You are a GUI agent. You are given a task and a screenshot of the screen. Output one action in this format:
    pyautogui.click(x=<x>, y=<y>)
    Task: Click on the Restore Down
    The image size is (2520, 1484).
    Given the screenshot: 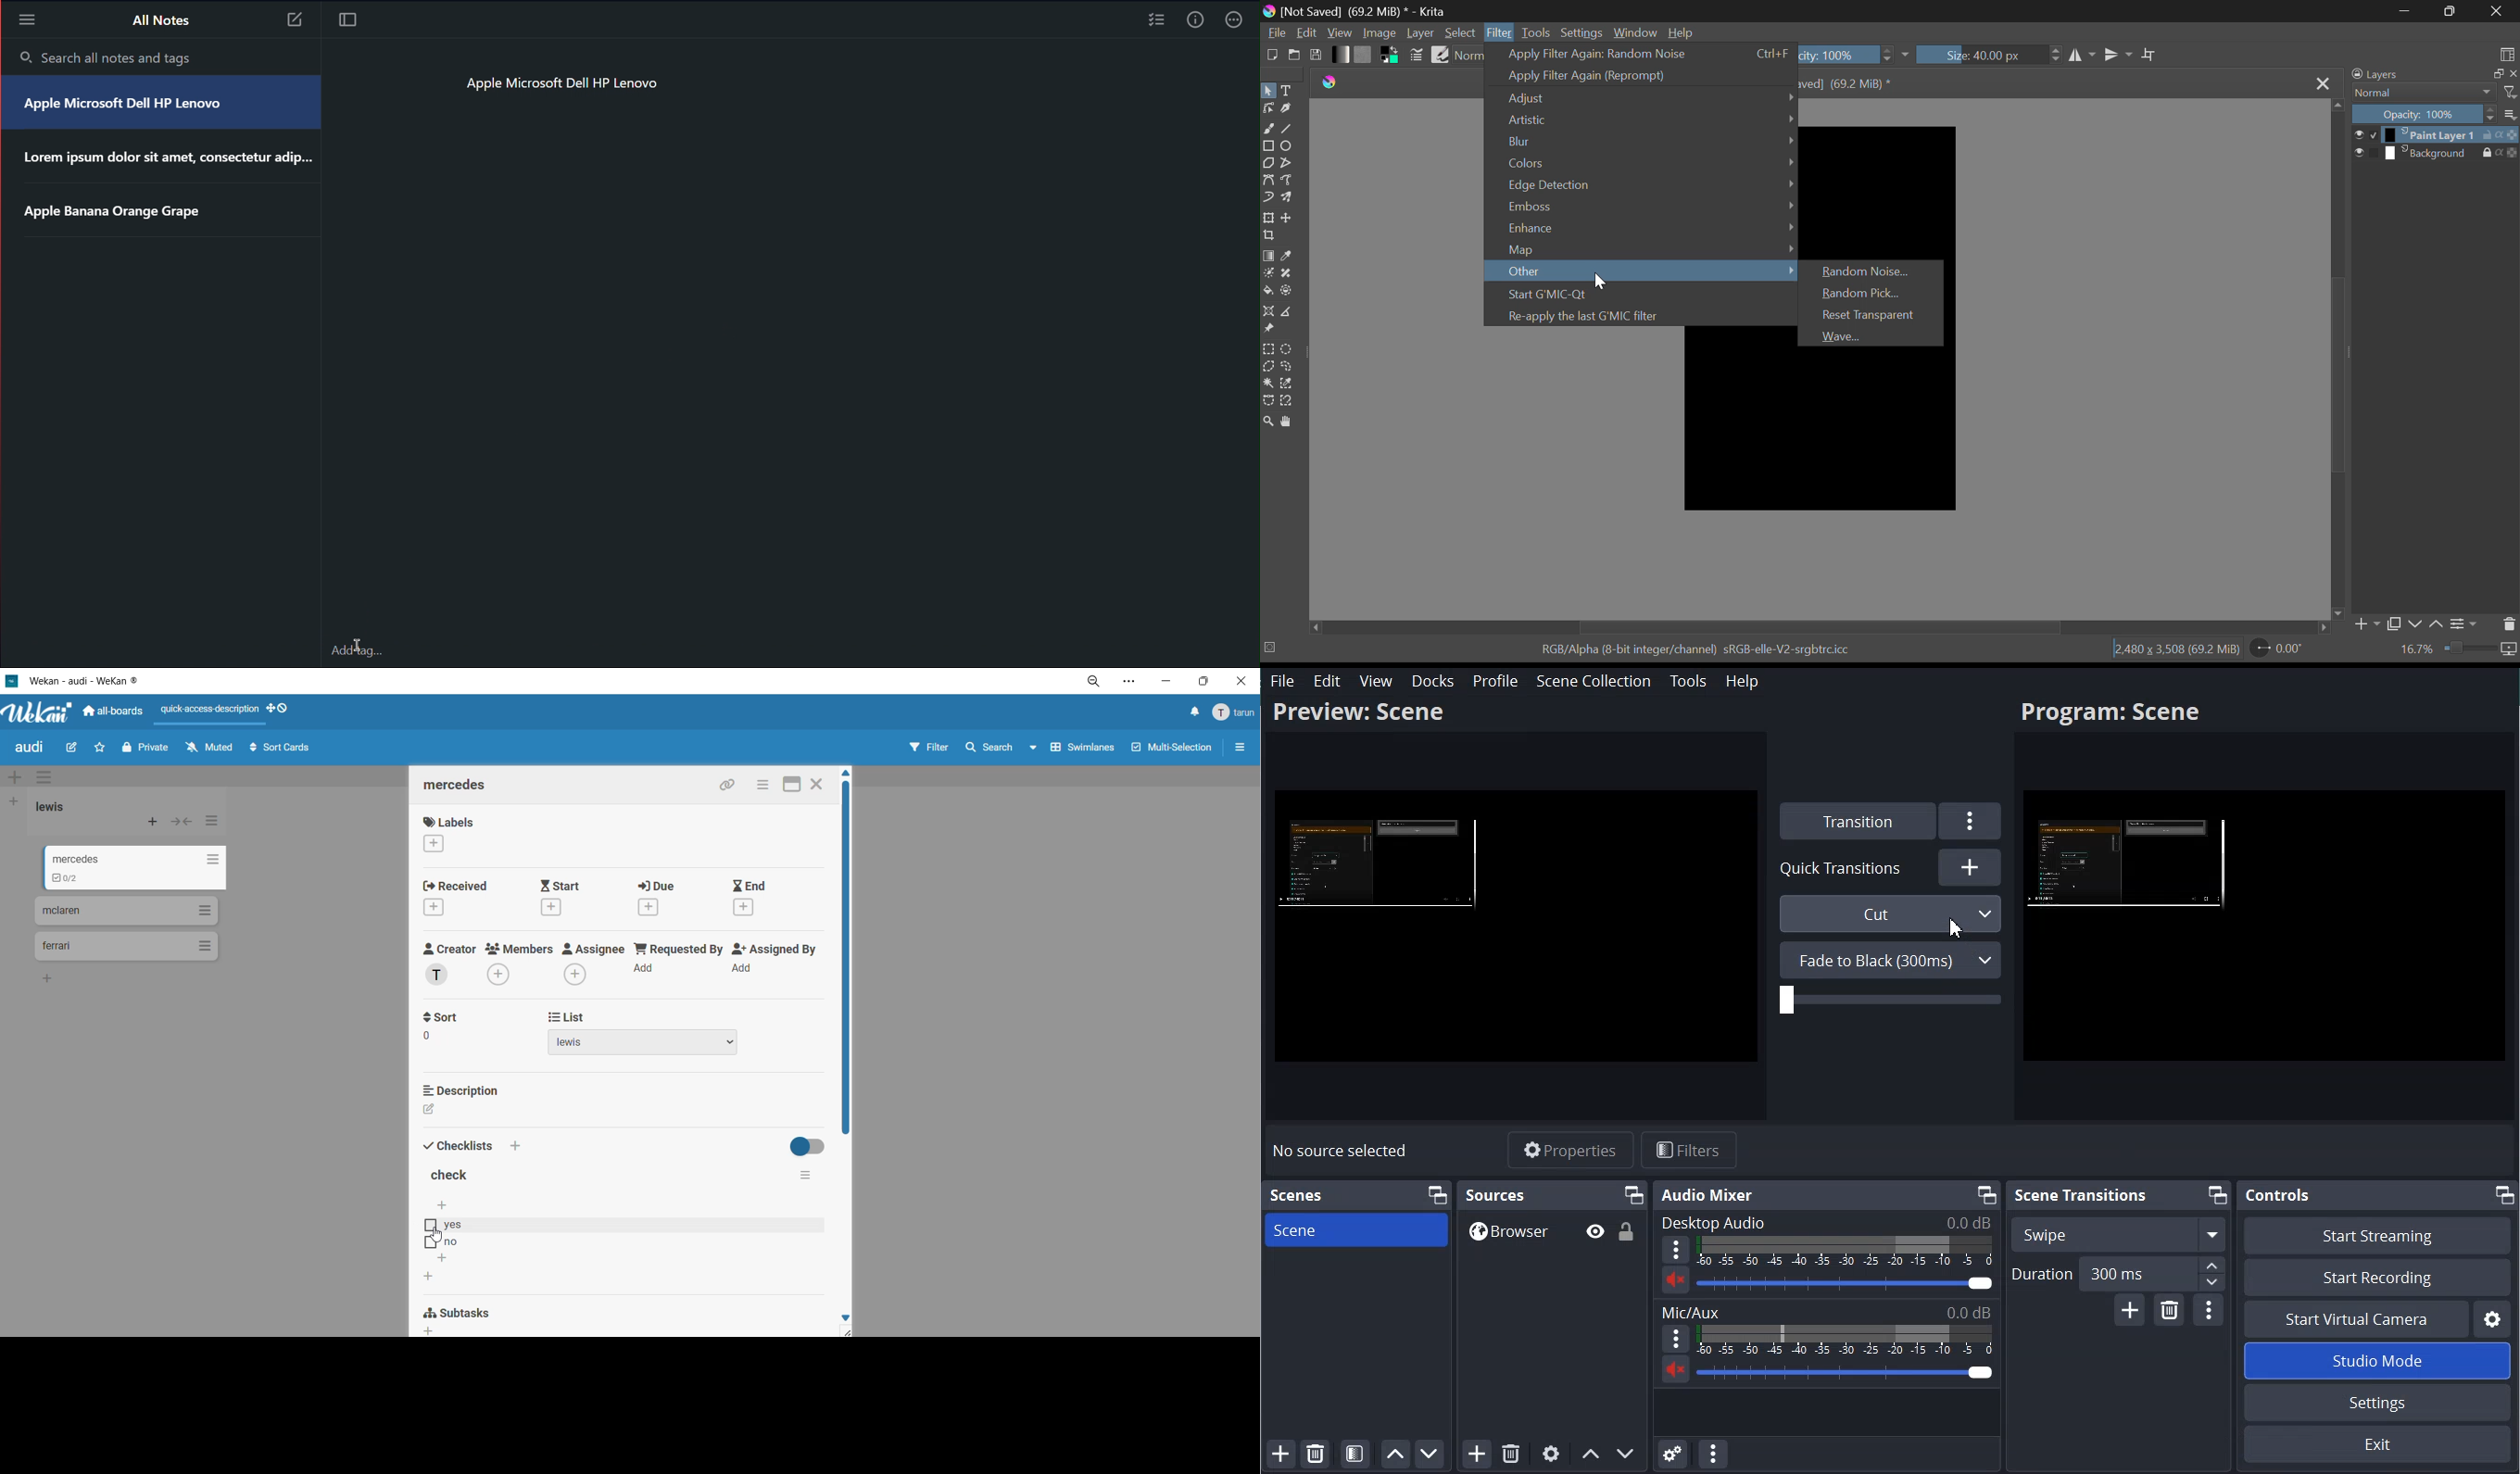 What is the action you would take?
    pyautogui.click(x=2406, y=11)
    